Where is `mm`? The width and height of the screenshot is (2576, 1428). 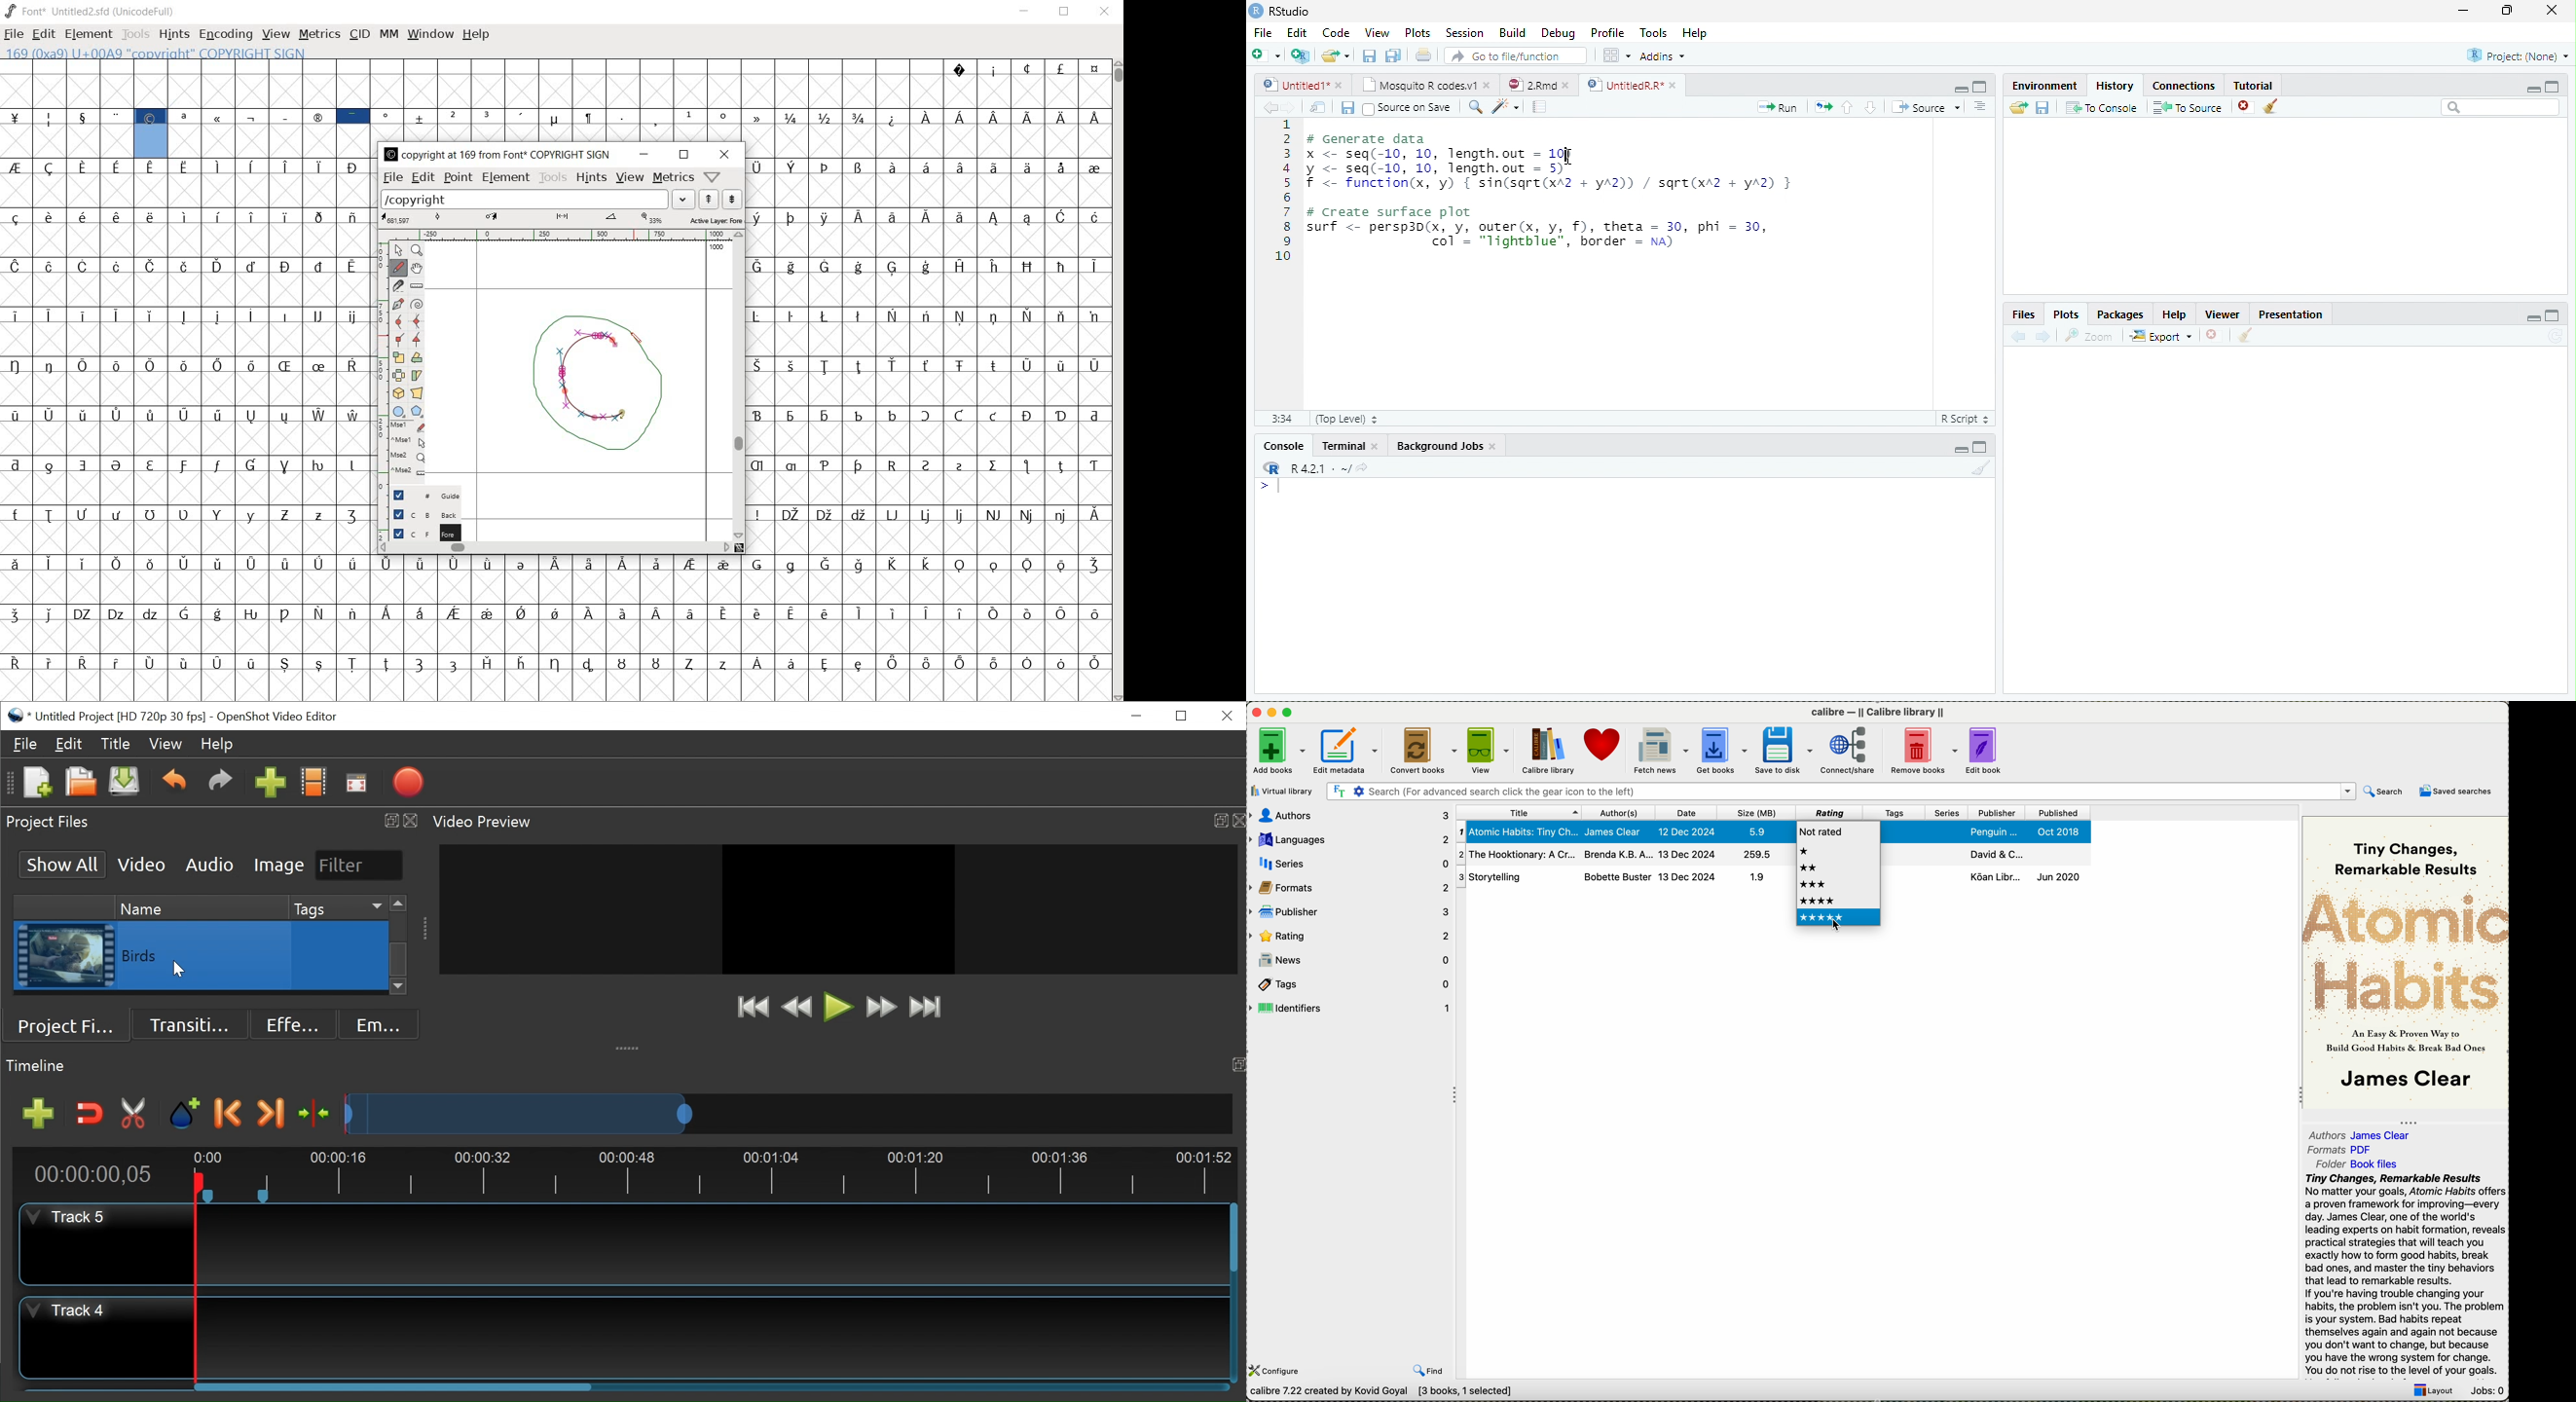 mm is located at coordinates (388, 32).